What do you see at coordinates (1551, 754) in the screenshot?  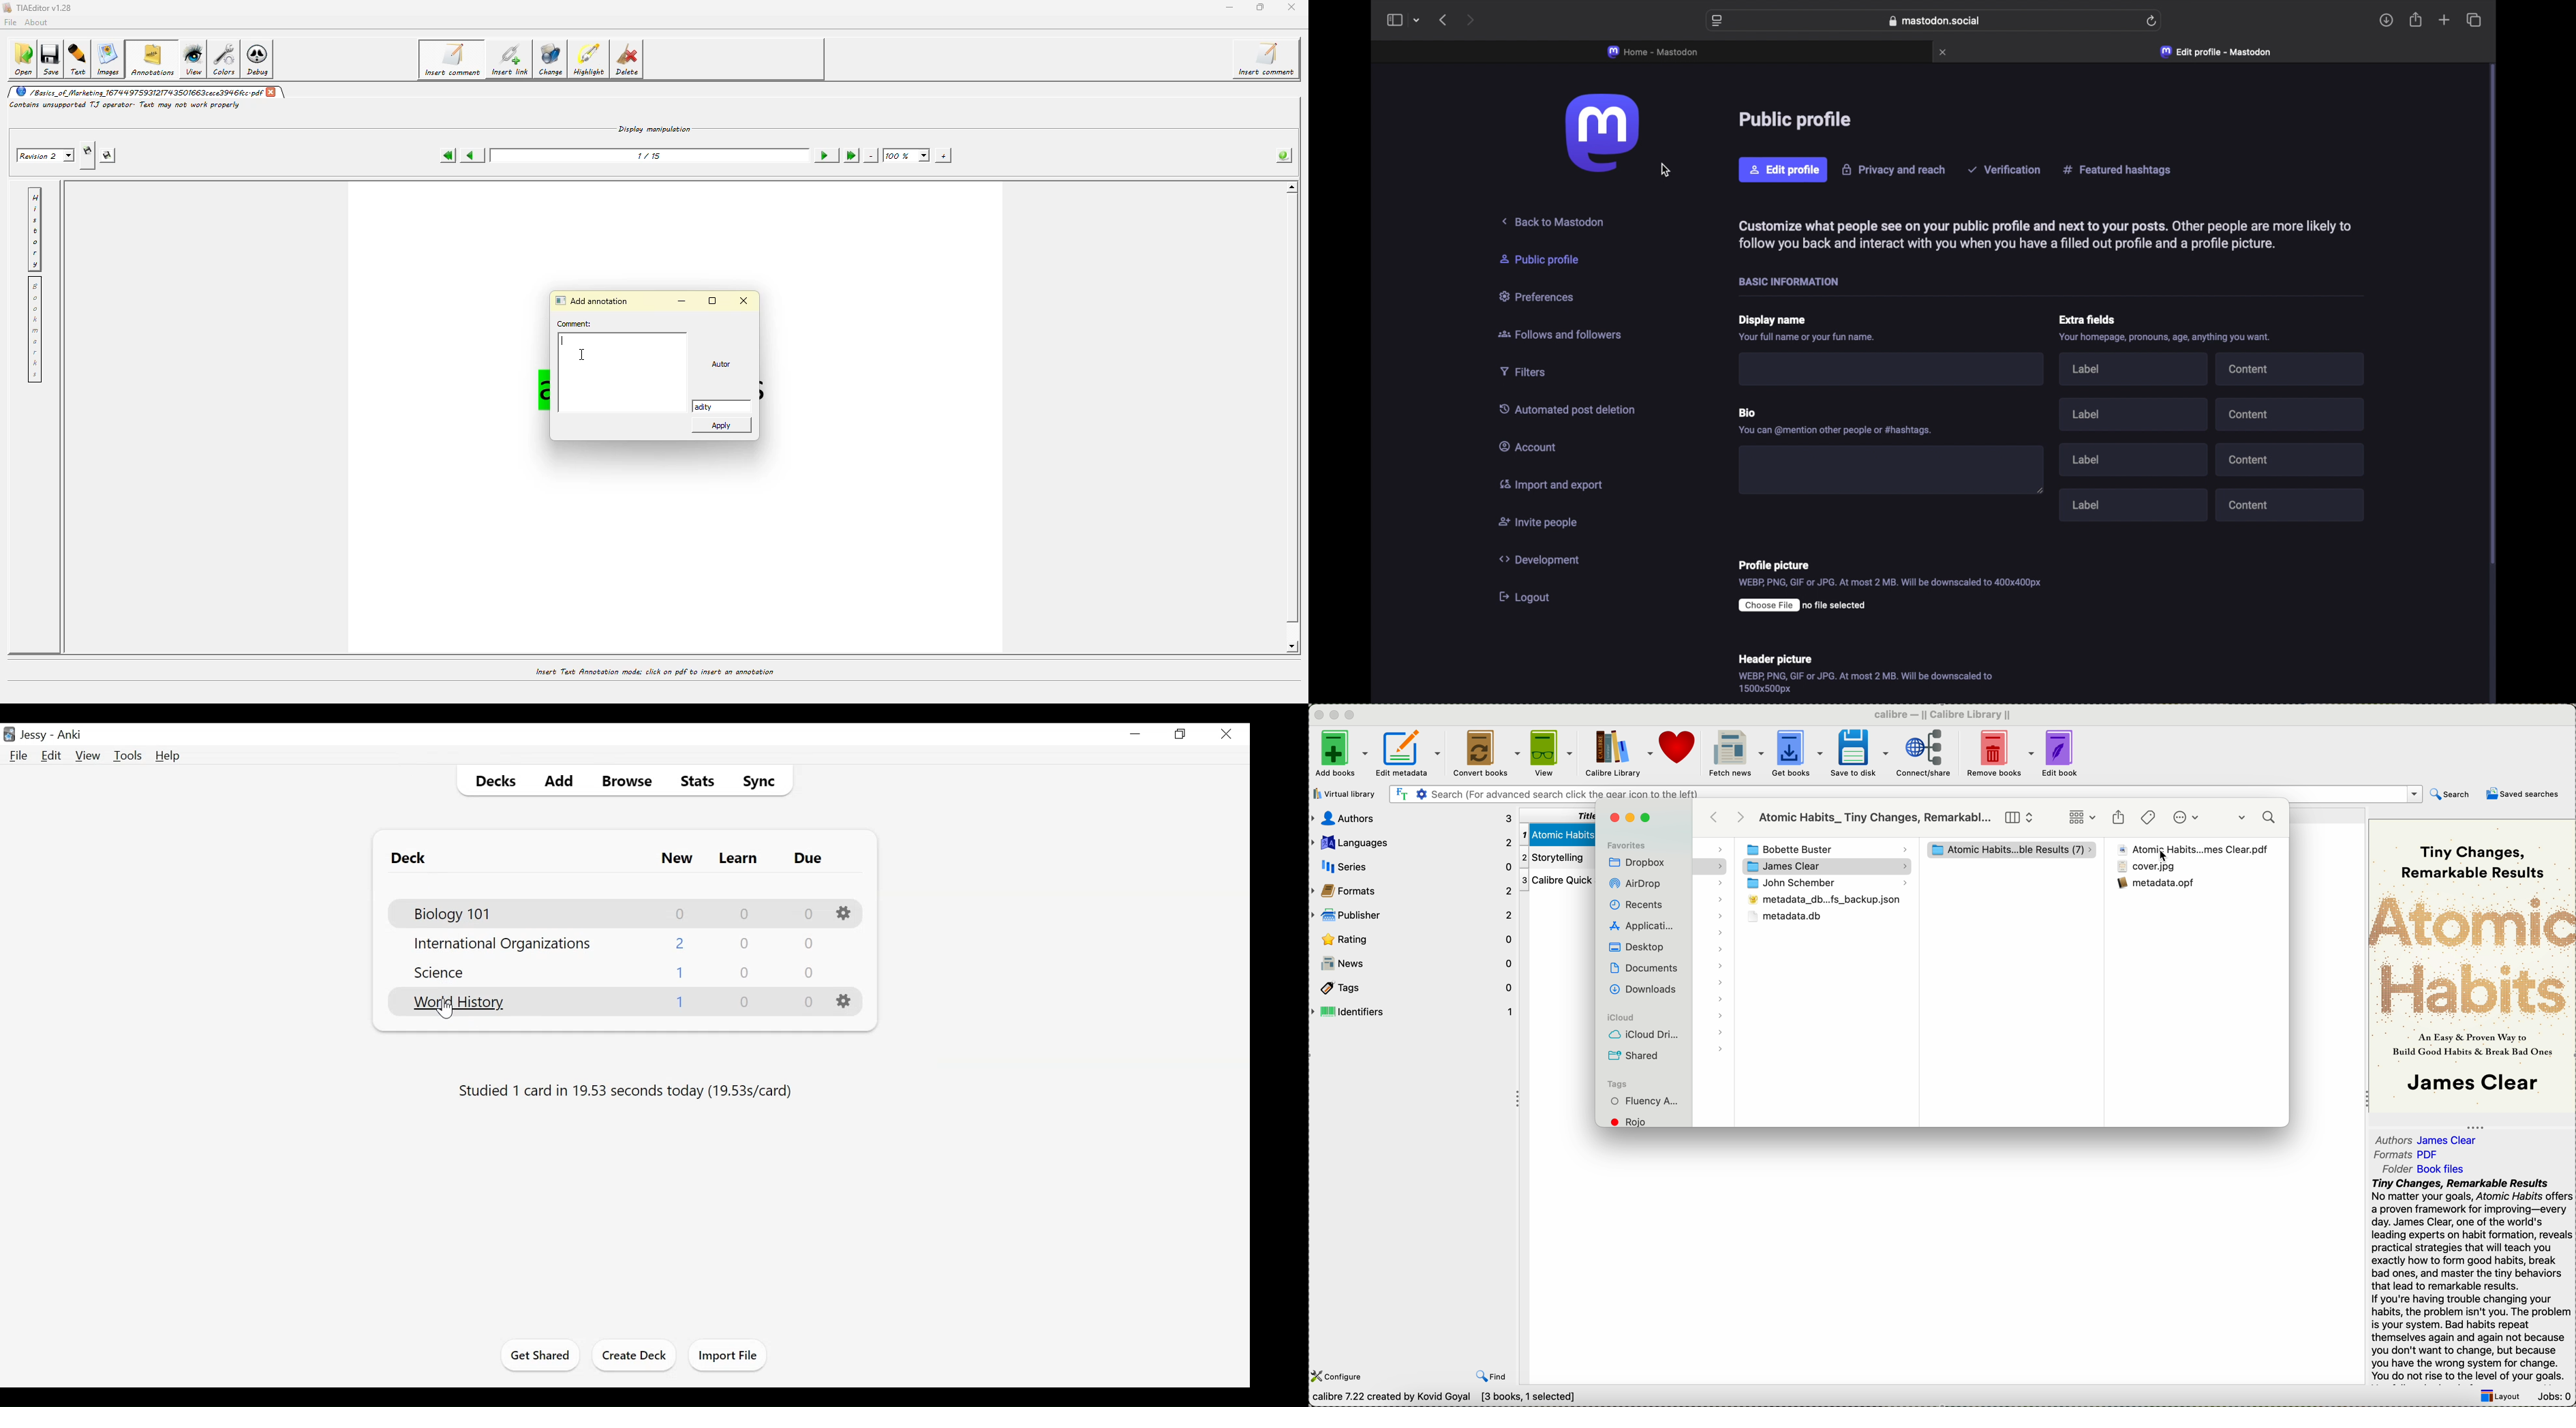 I see `view` at bounding box center [1551, 754].